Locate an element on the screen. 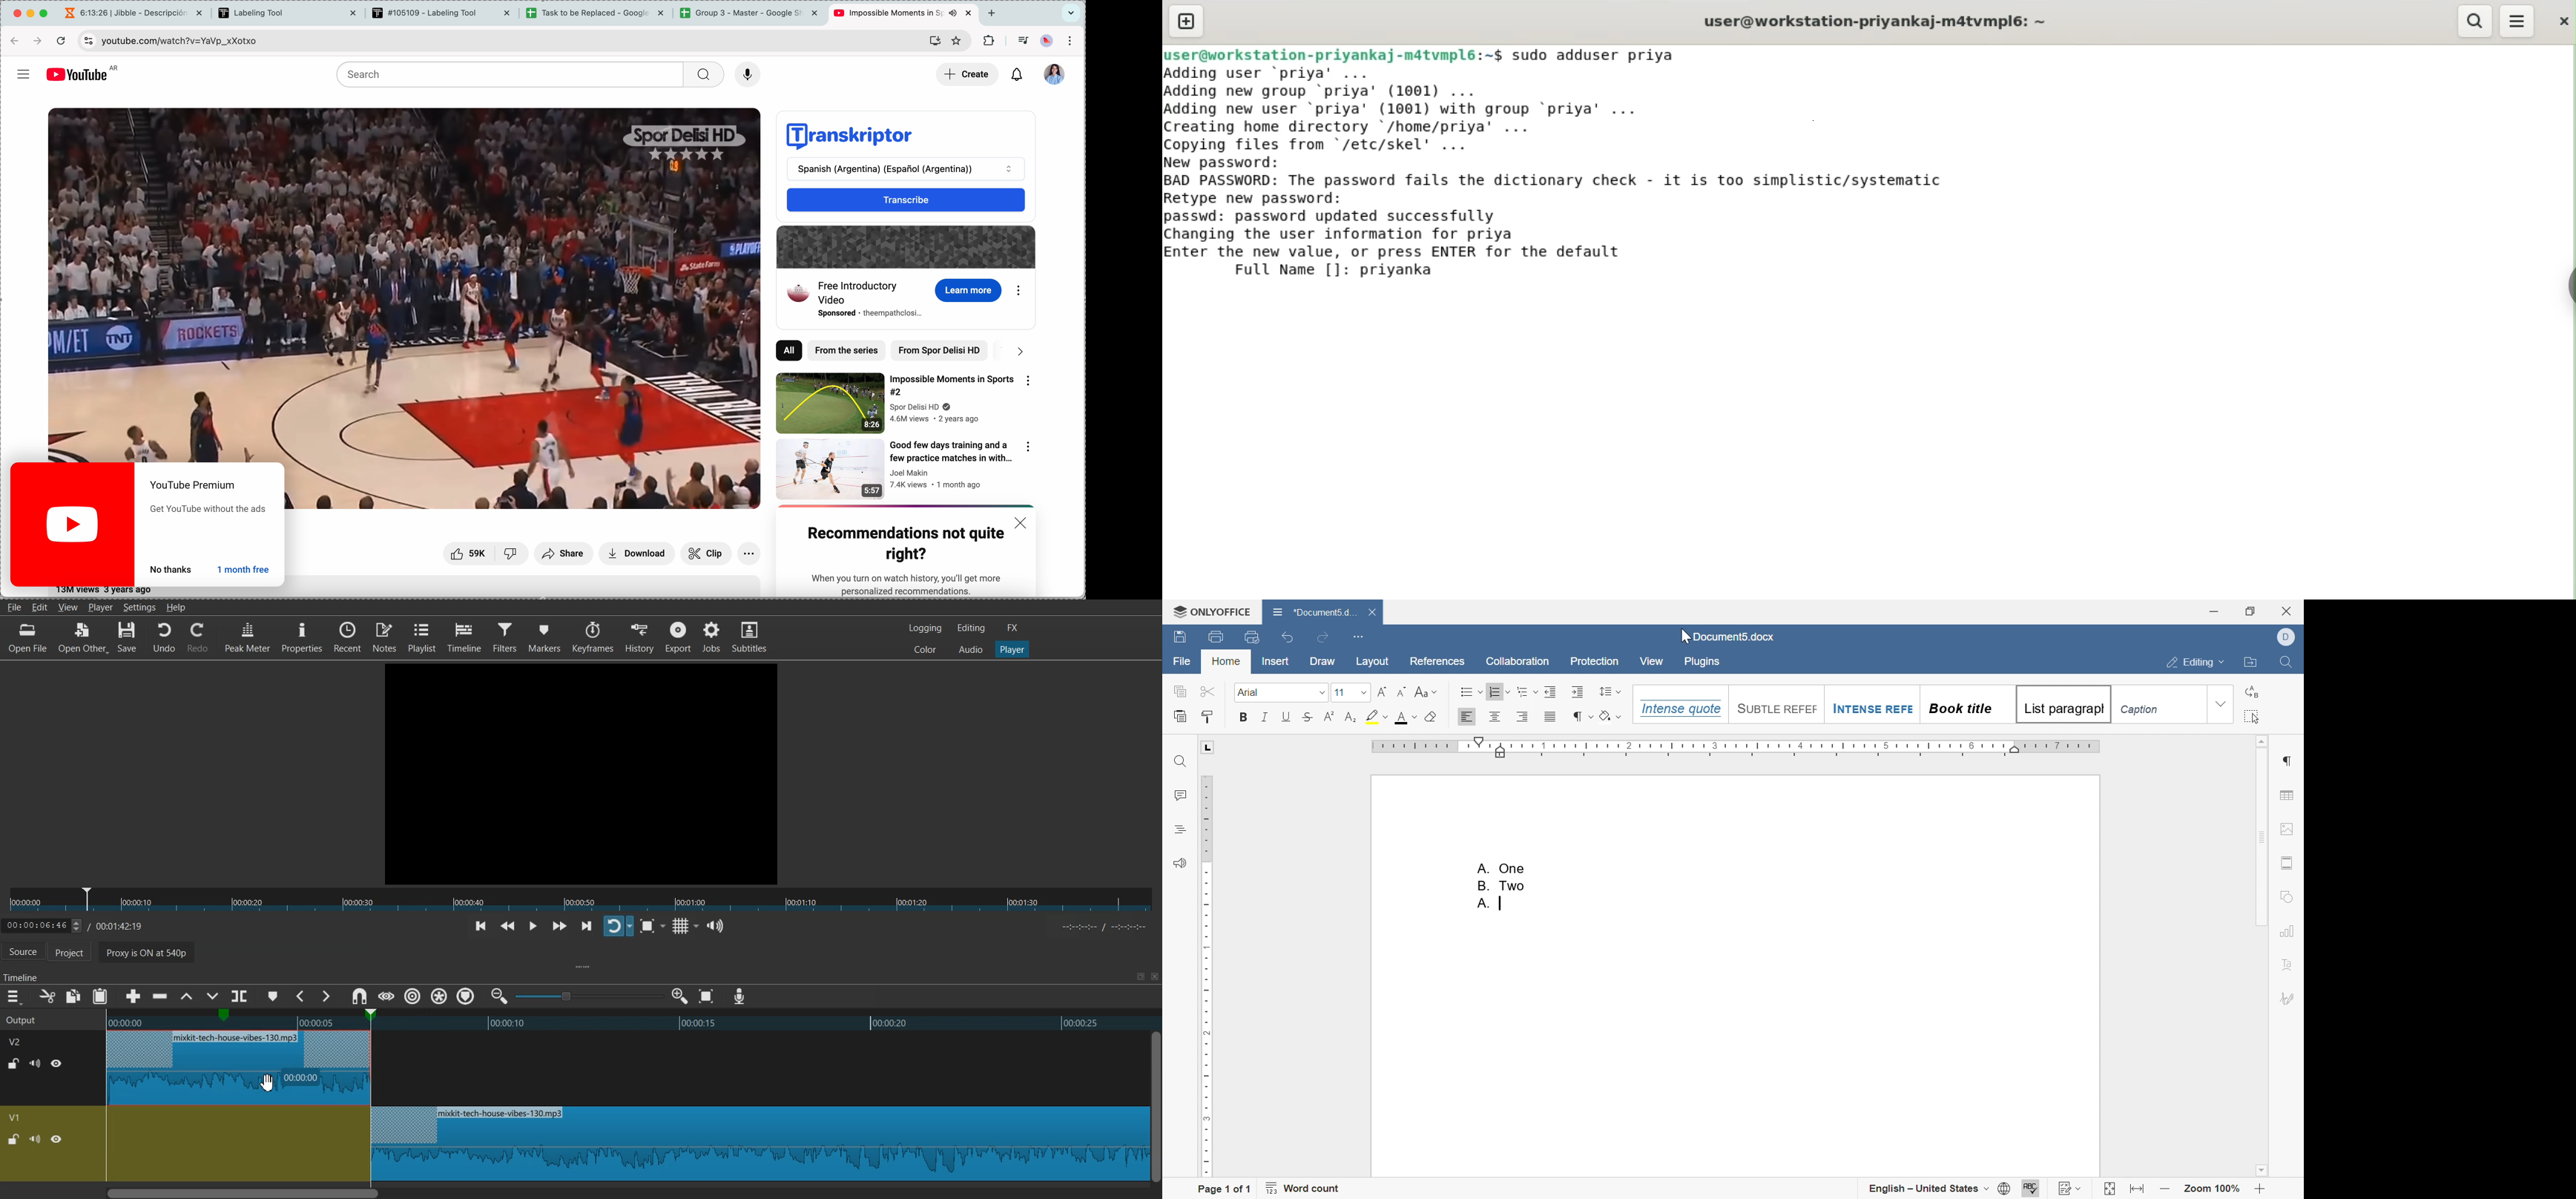  paste is located at coordinates (1180, 715).